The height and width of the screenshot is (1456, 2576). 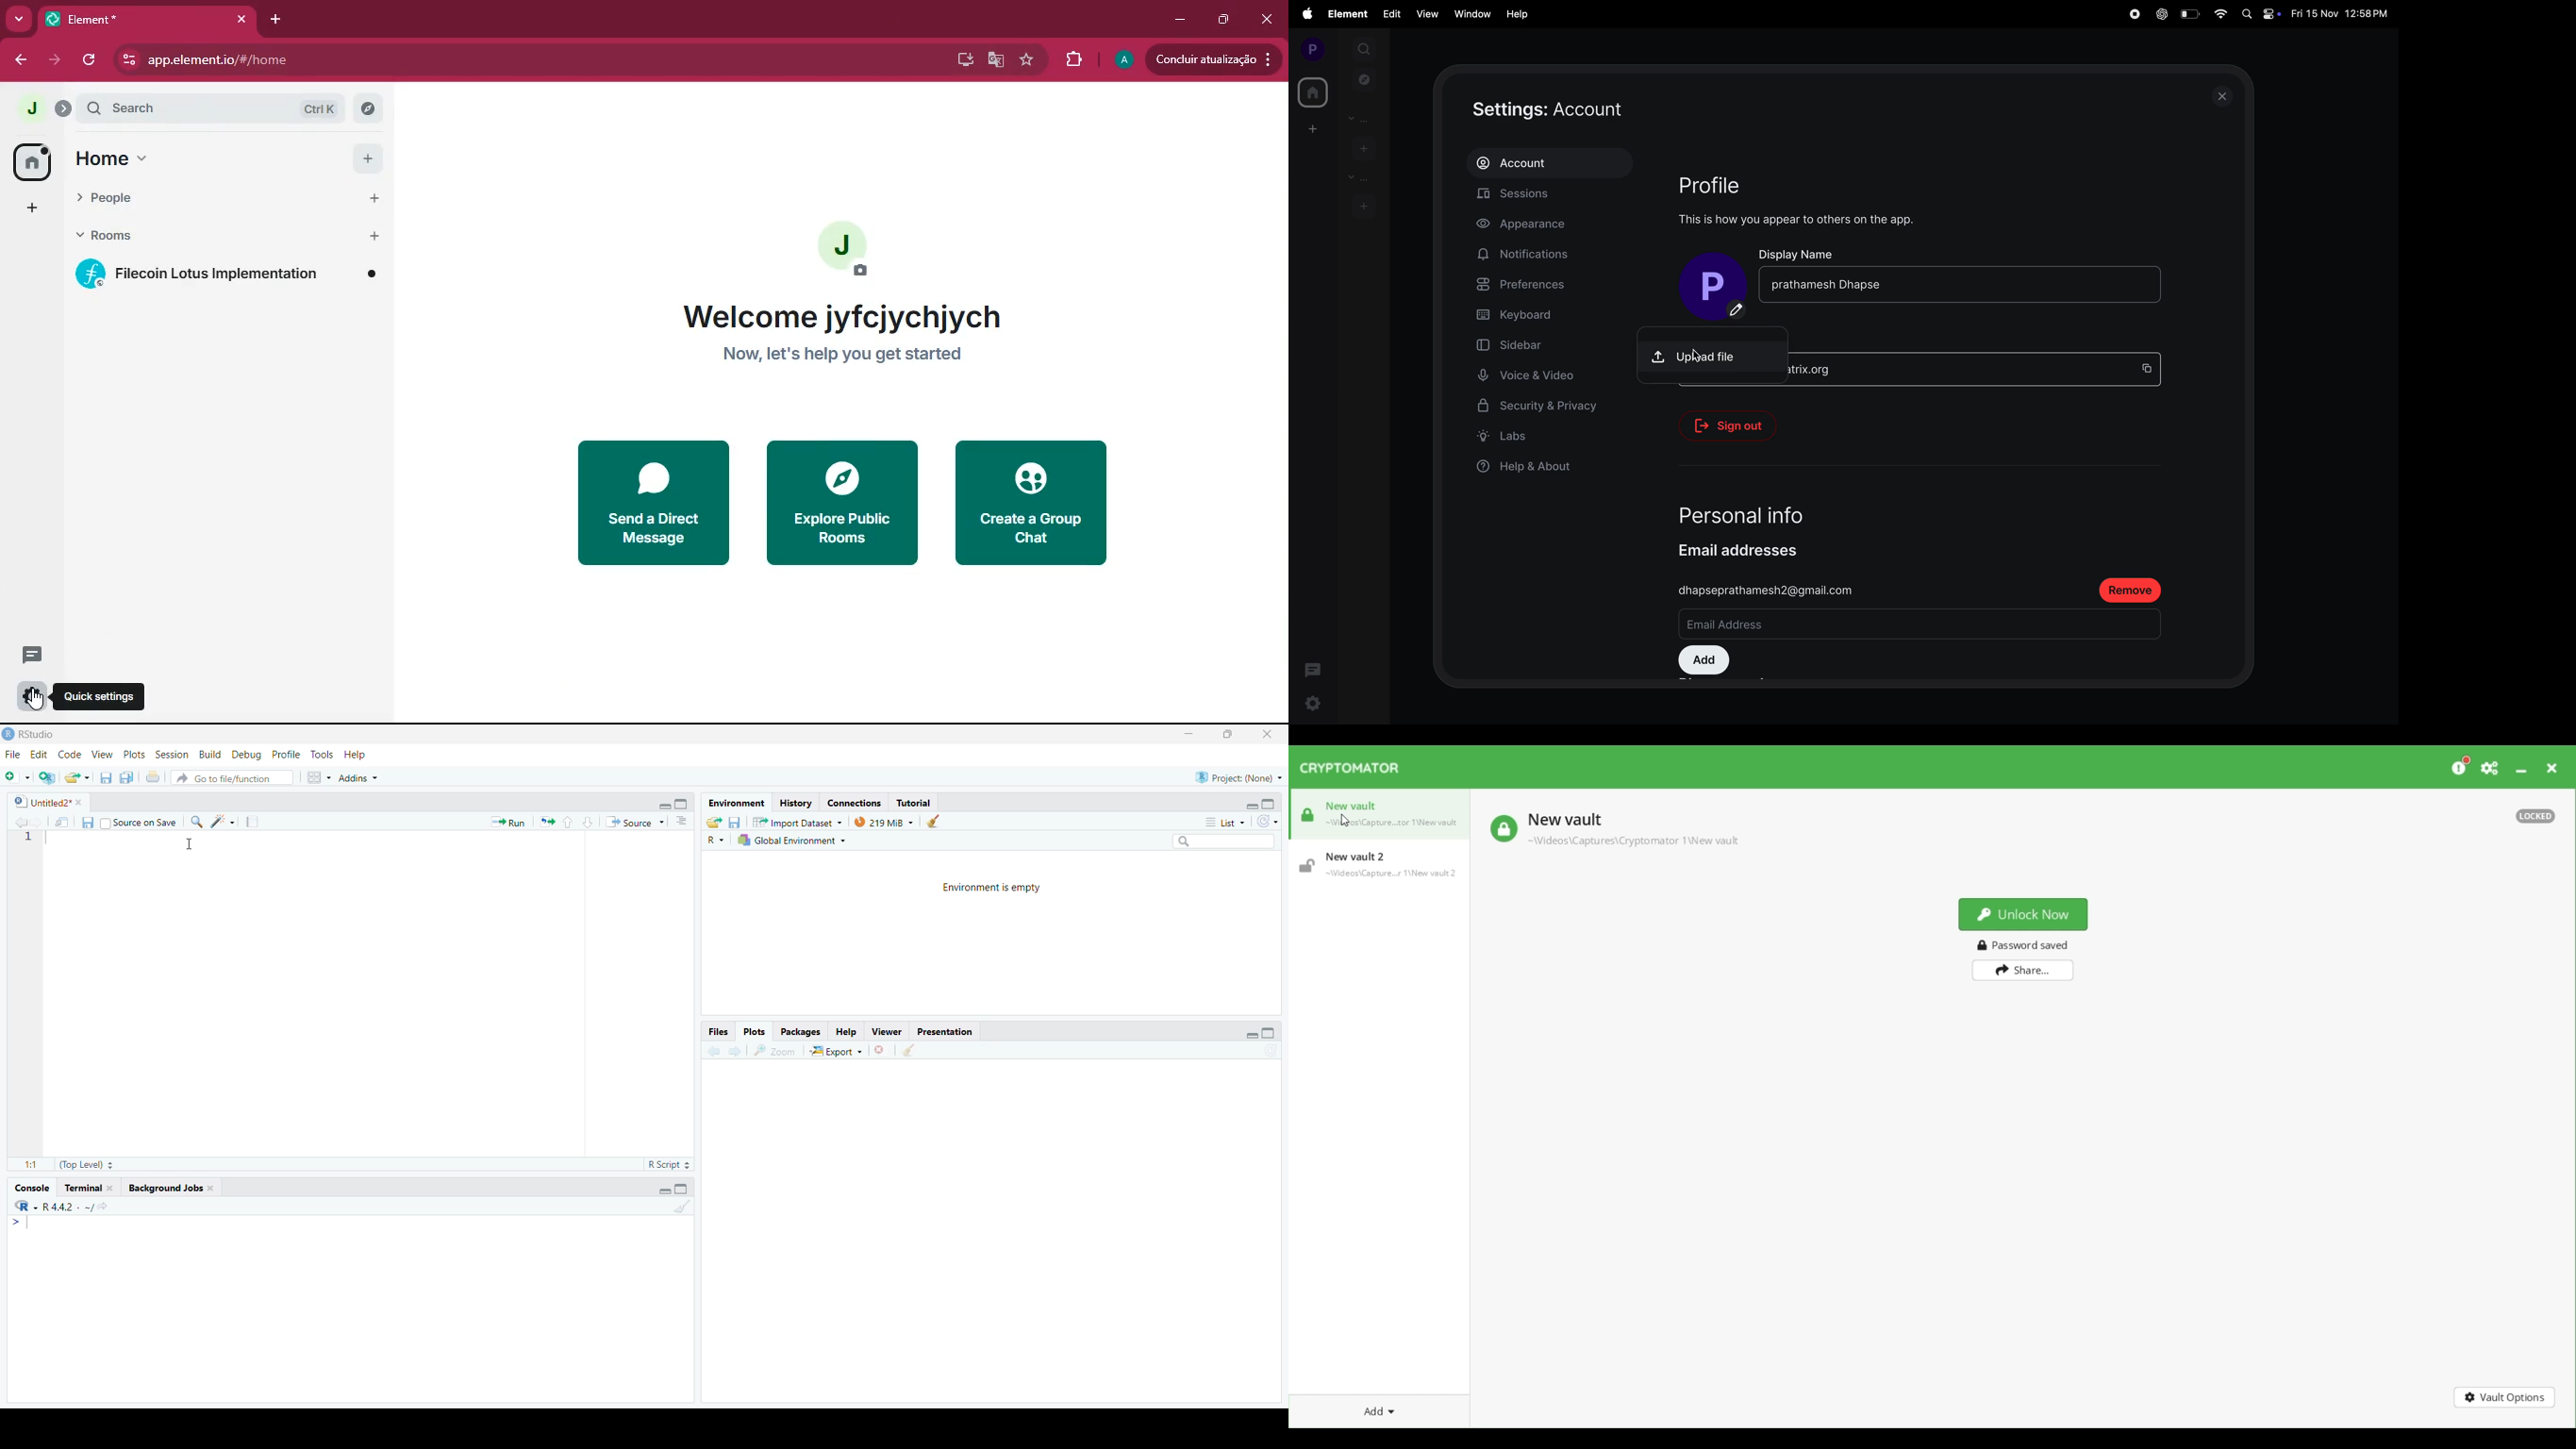 What do you see at coordinates (19, 18) in the screenshot?
I see `more` at bounding box center [19, 18].